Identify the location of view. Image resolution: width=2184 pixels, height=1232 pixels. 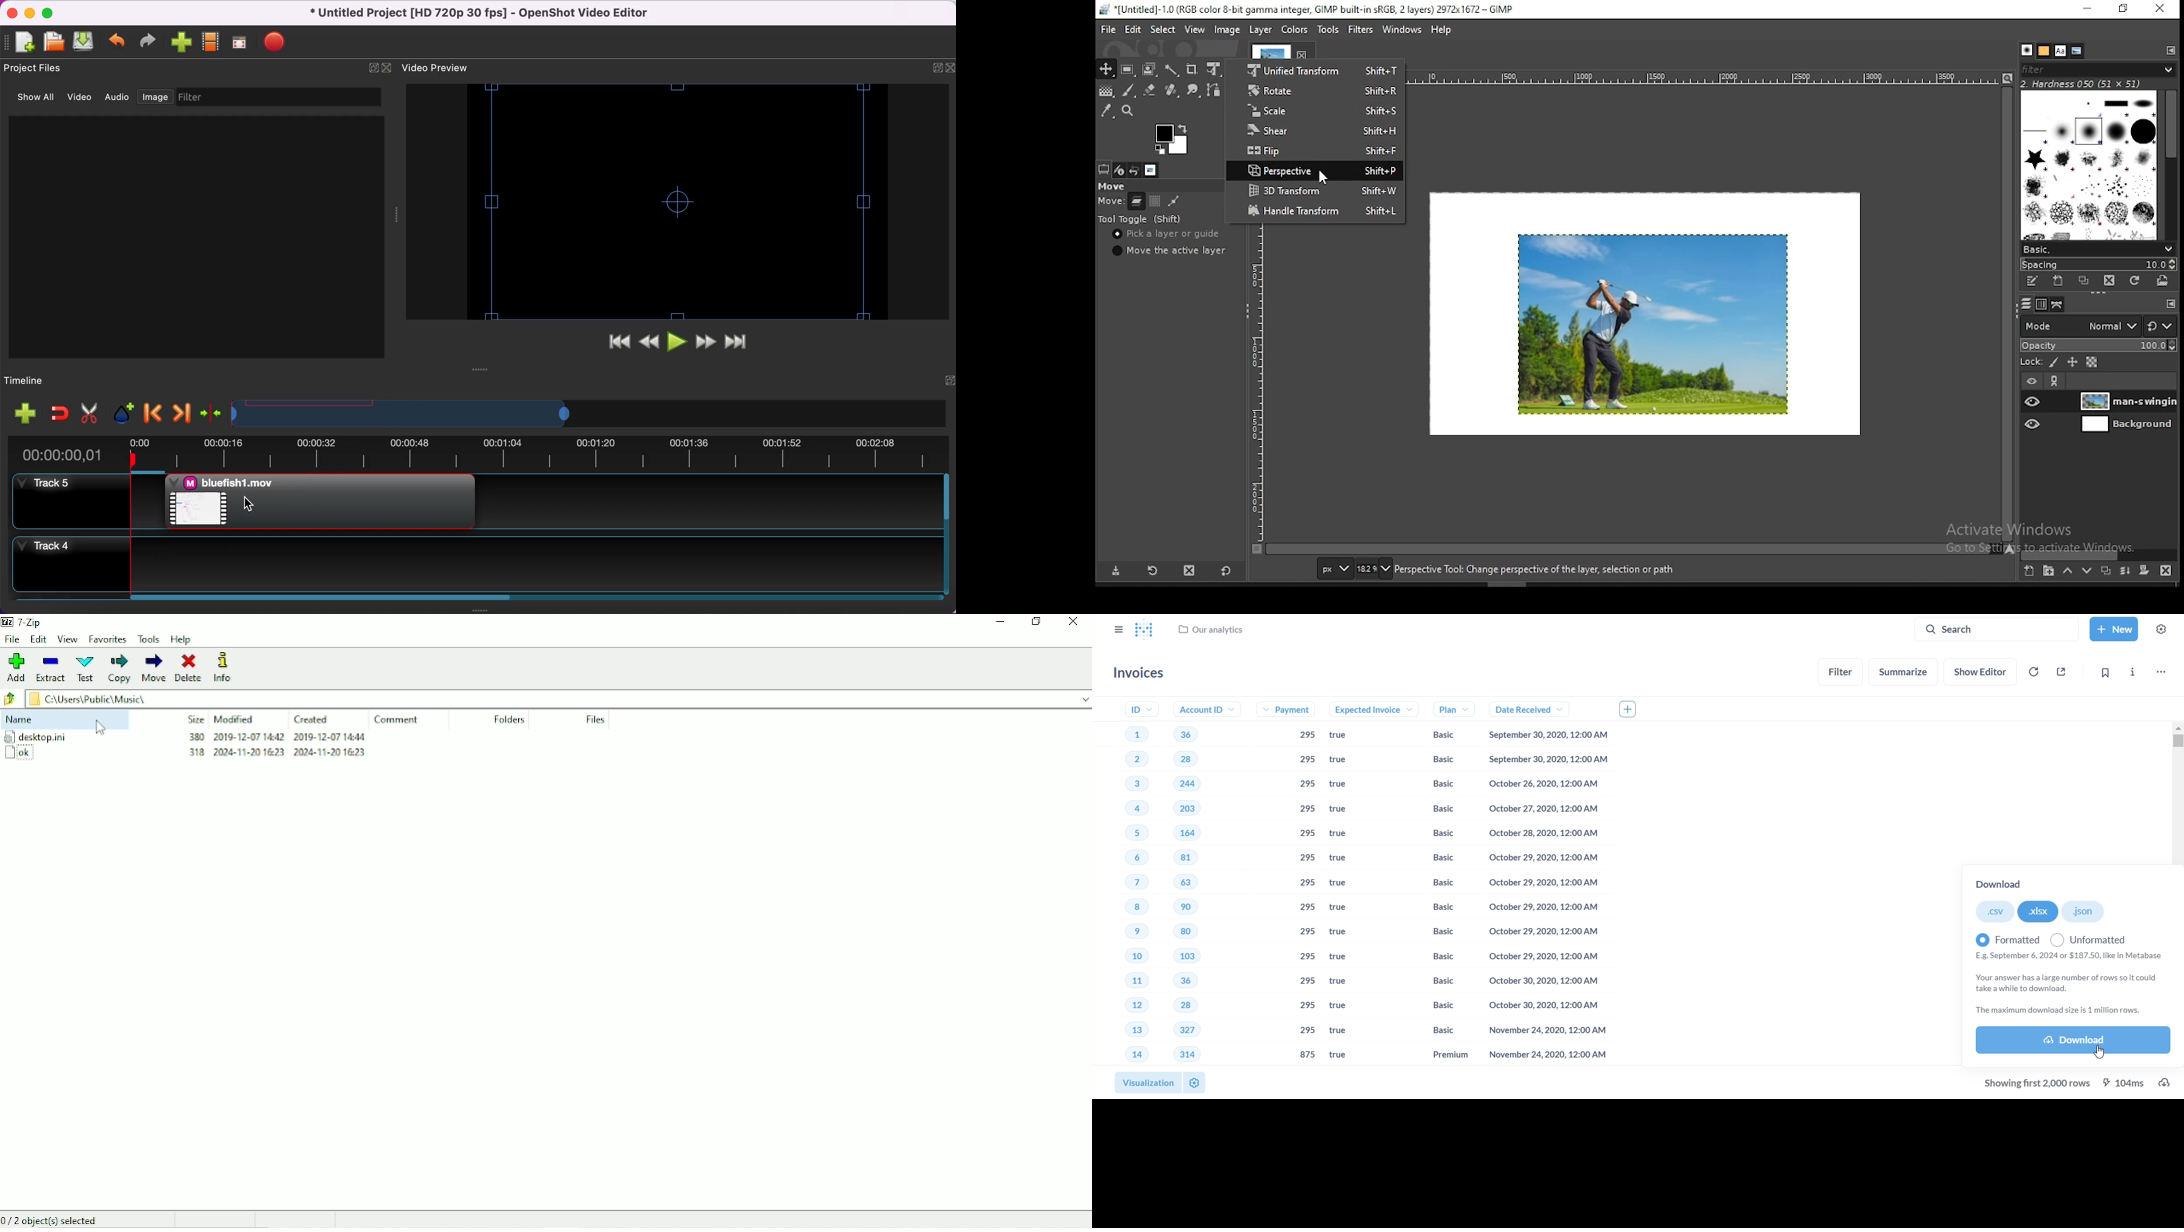
(1193, 30).